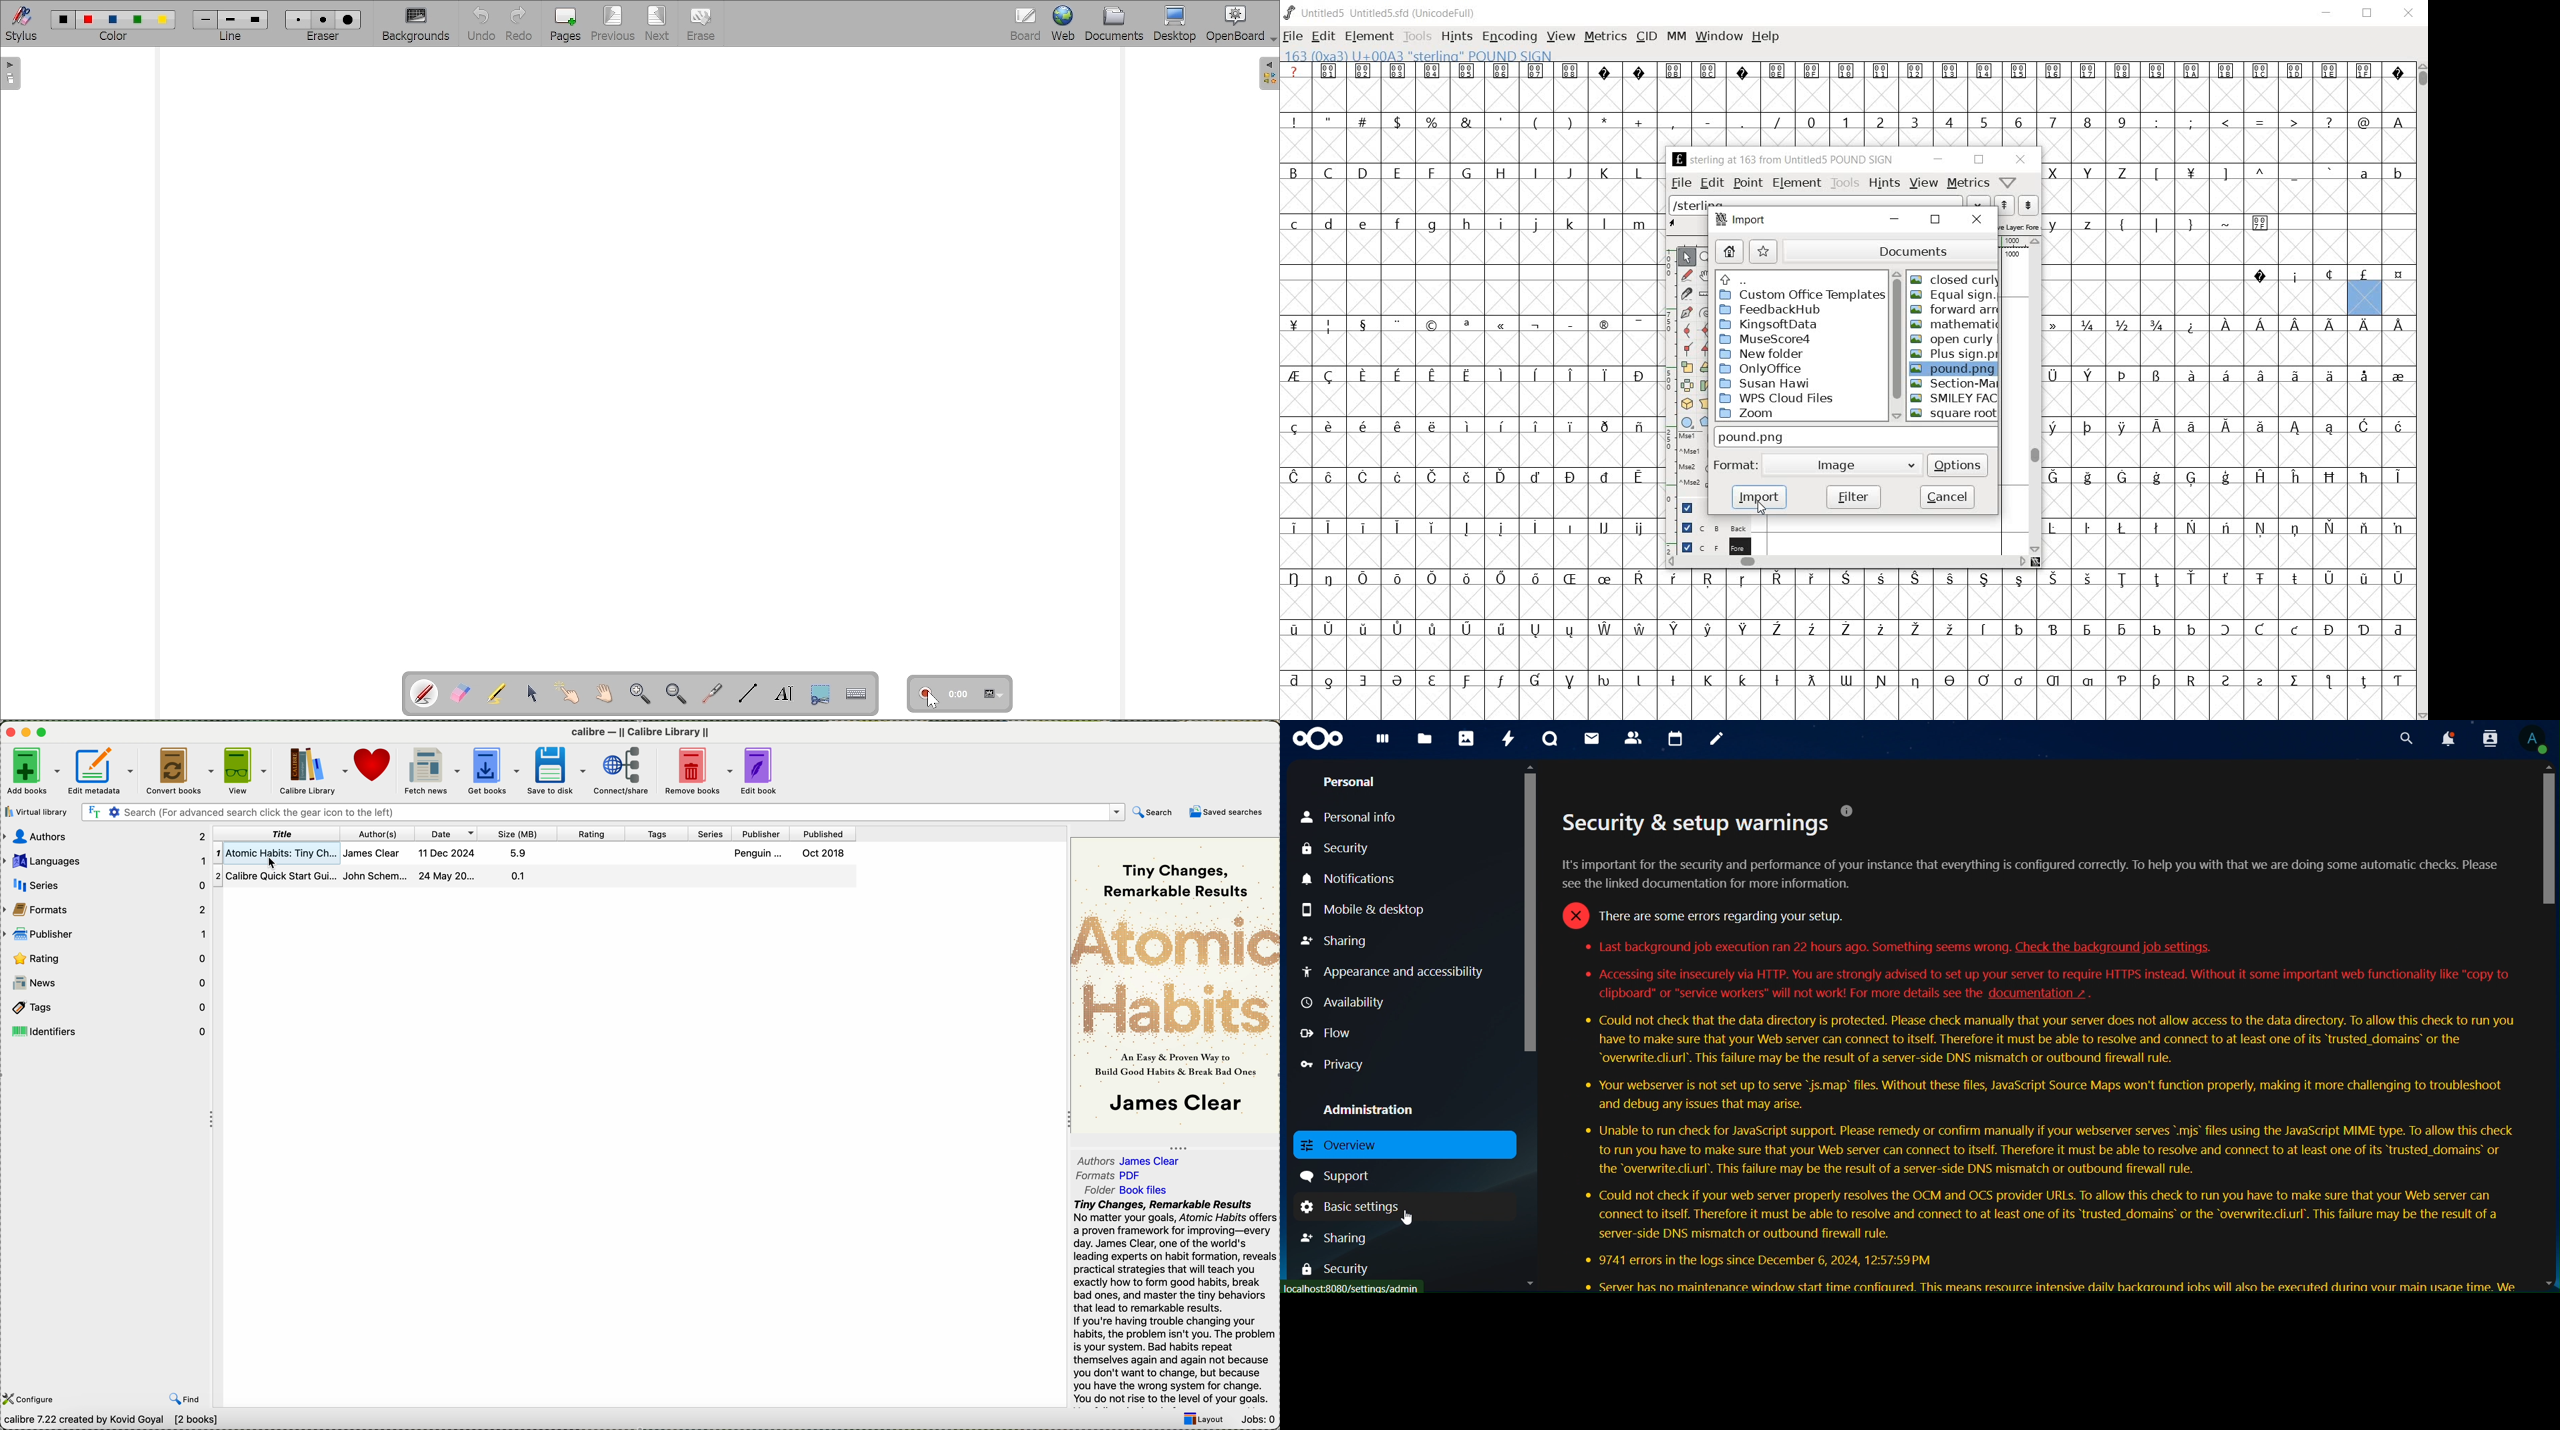 This screenshot has width=2576, height=1456. What do you see at coordinates (1501, 478) in the screenshot?
I see `Symbol` at bounding box center [1501, 478].